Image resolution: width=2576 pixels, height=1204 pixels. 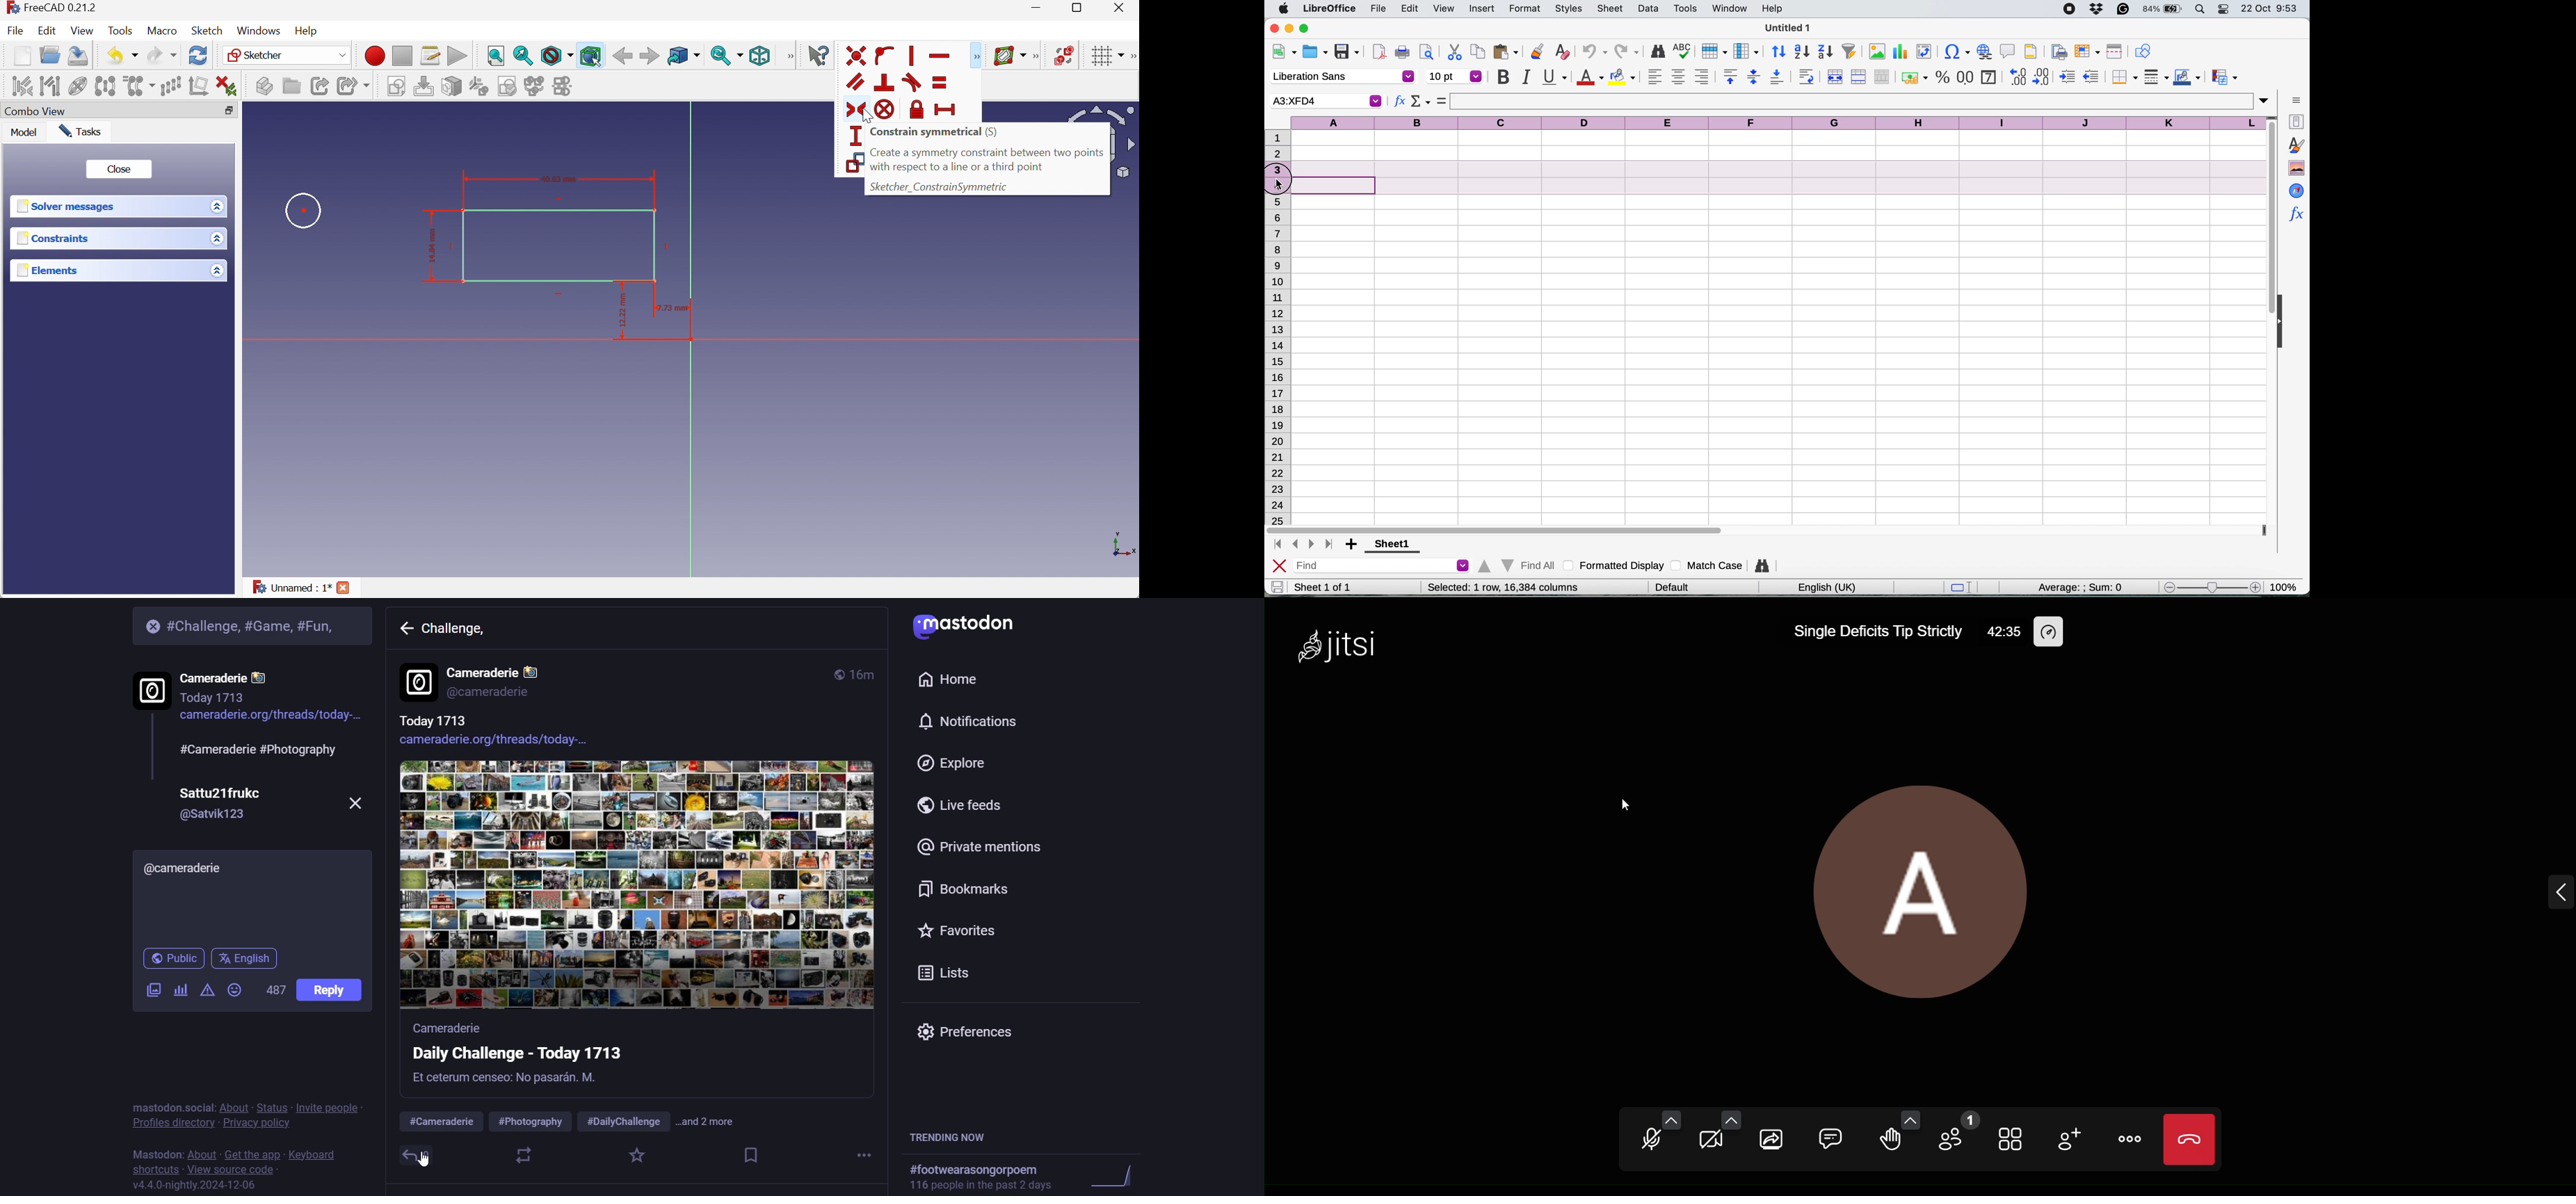 What do you see at coordinates (1678, 77) in the screenshot?
I see `align center` at bounding box center [1678, 77].